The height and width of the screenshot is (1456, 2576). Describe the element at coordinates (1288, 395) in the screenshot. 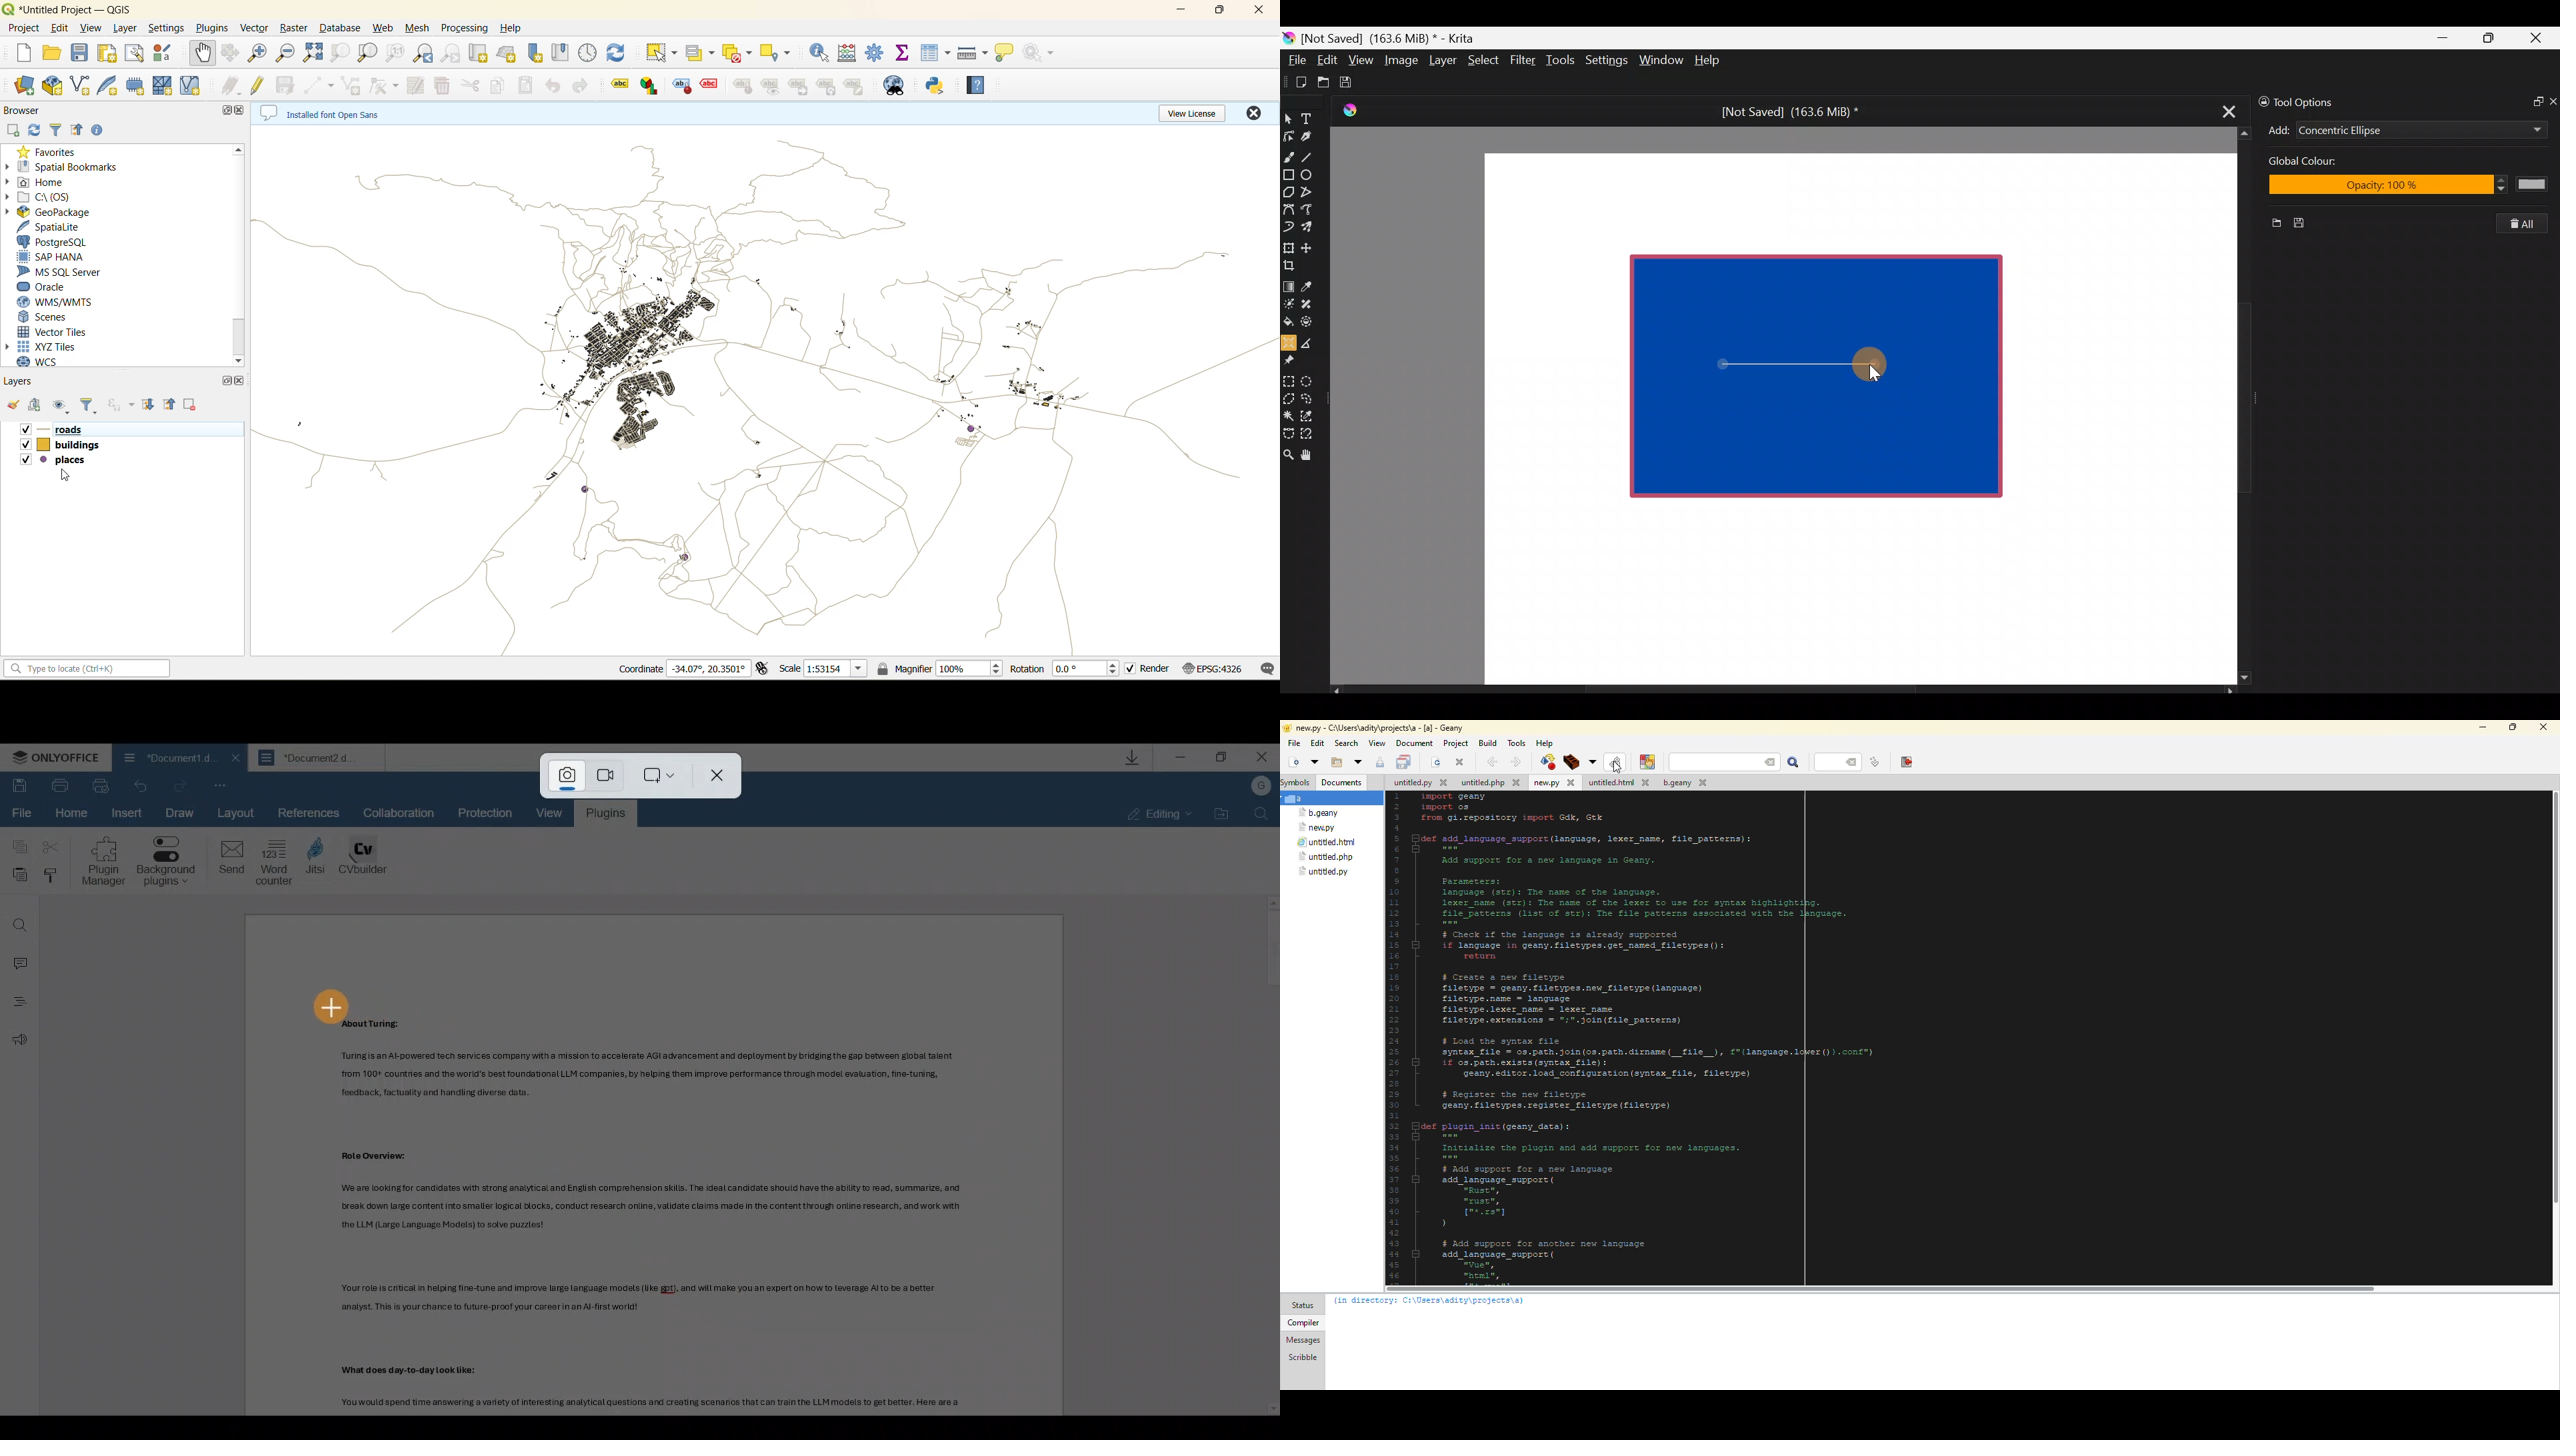

I see `Polygonal section tool` at that location.